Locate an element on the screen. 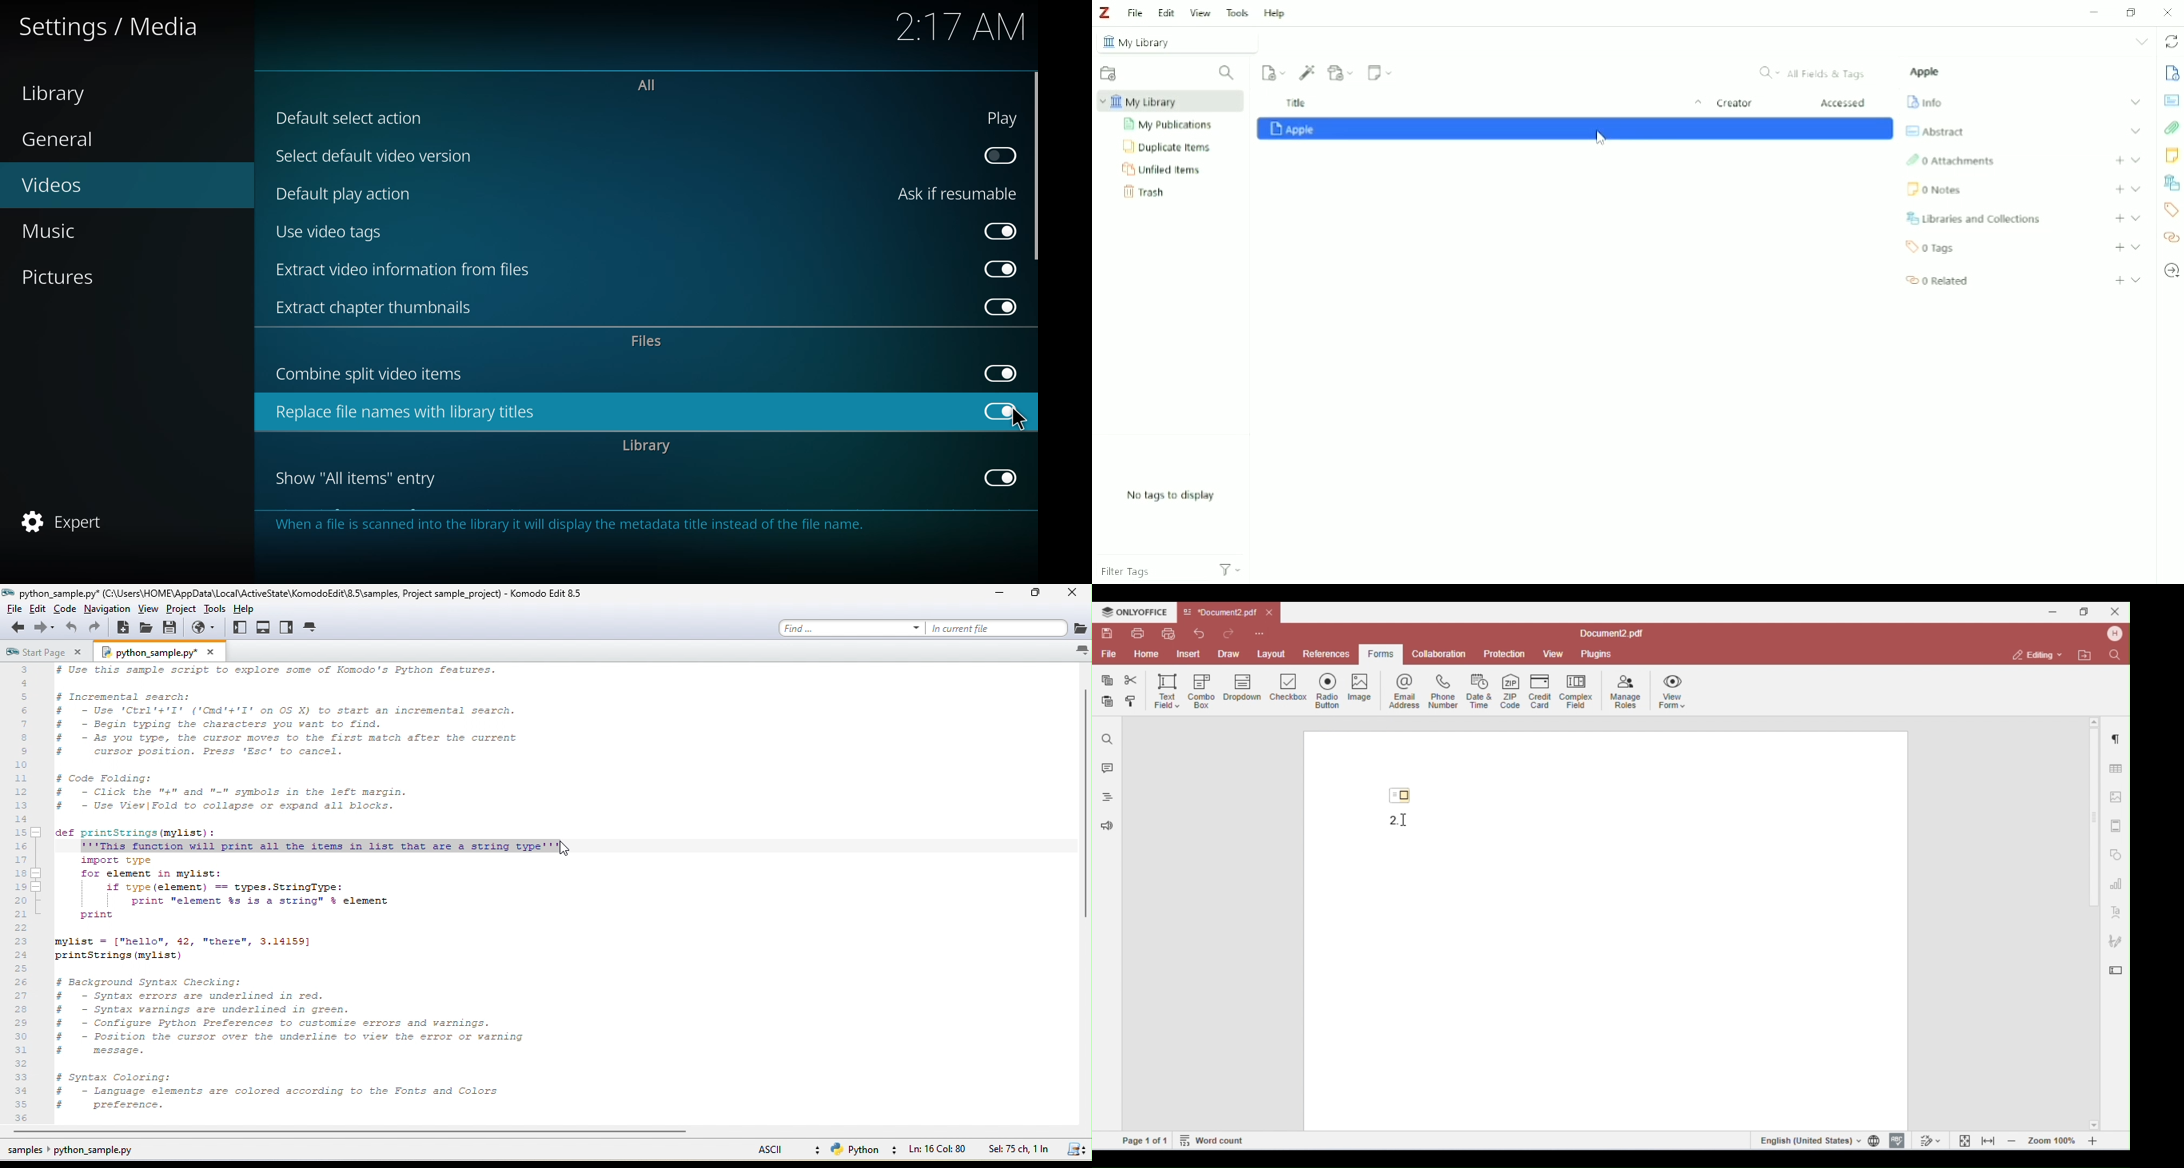 This screenshot has height=1176, width=2184. Expand section is located at coordinates (2136, 279).